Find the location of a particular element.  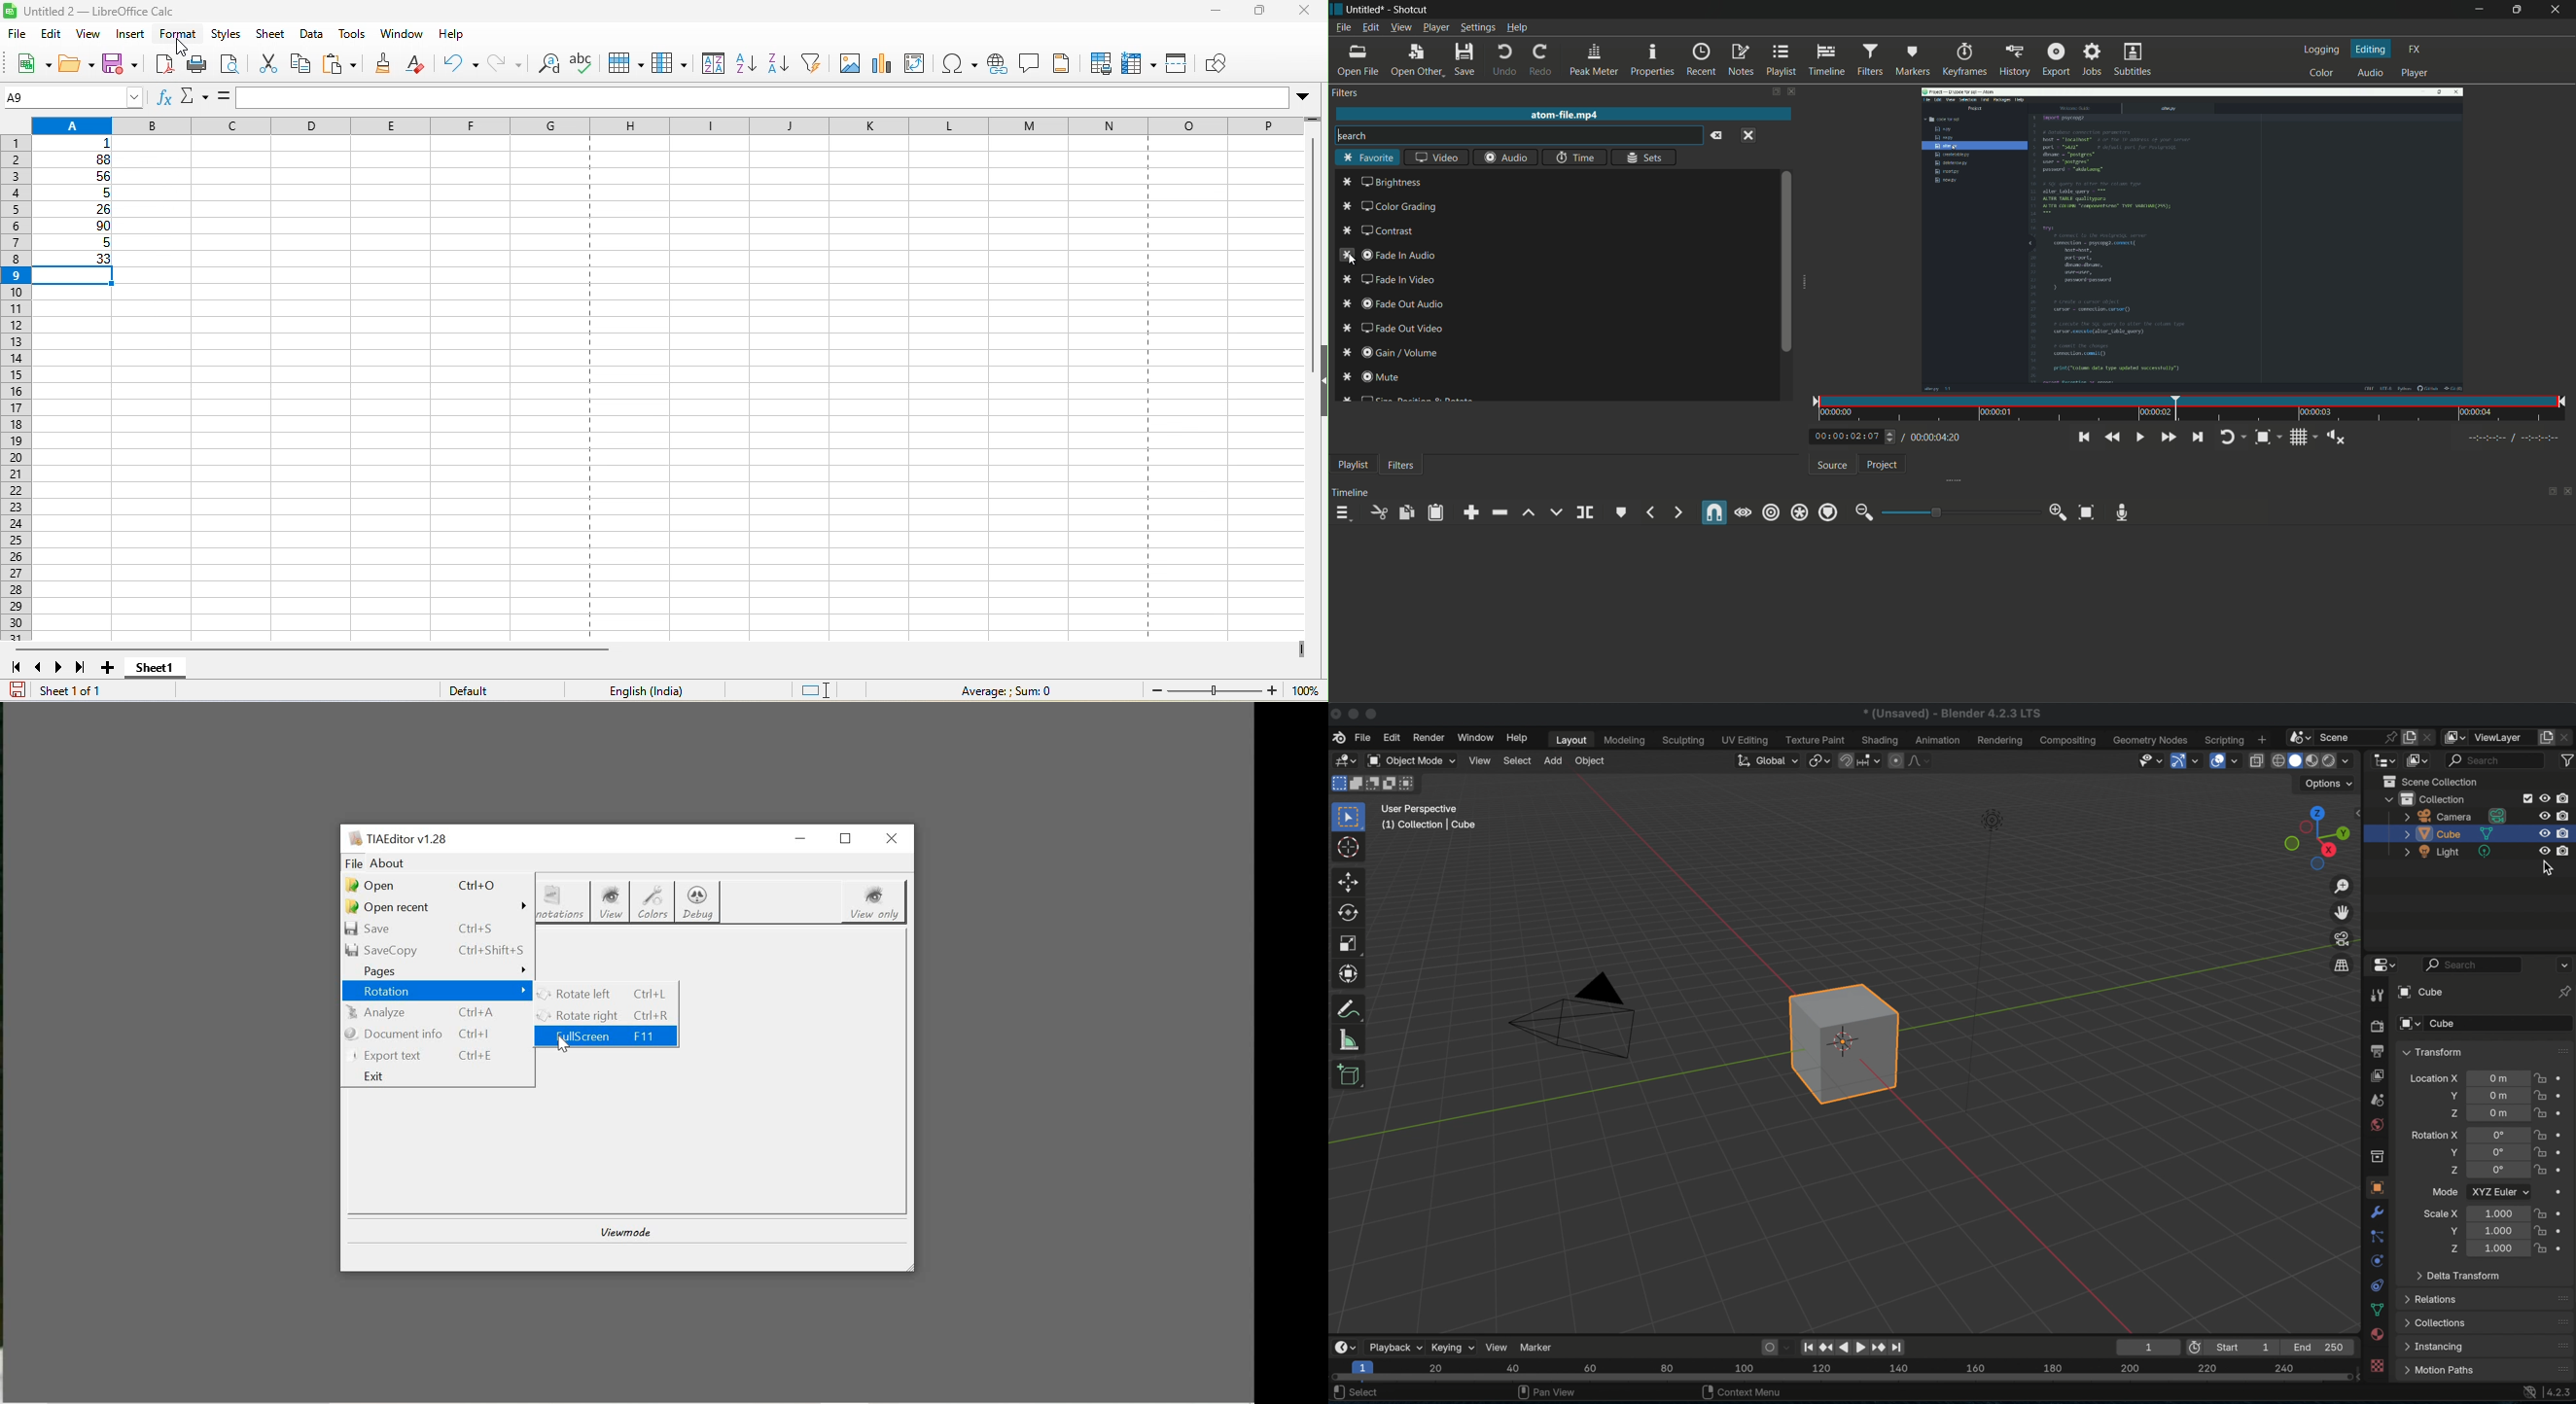

A9 (name box) is located at coordinates (73, 96).